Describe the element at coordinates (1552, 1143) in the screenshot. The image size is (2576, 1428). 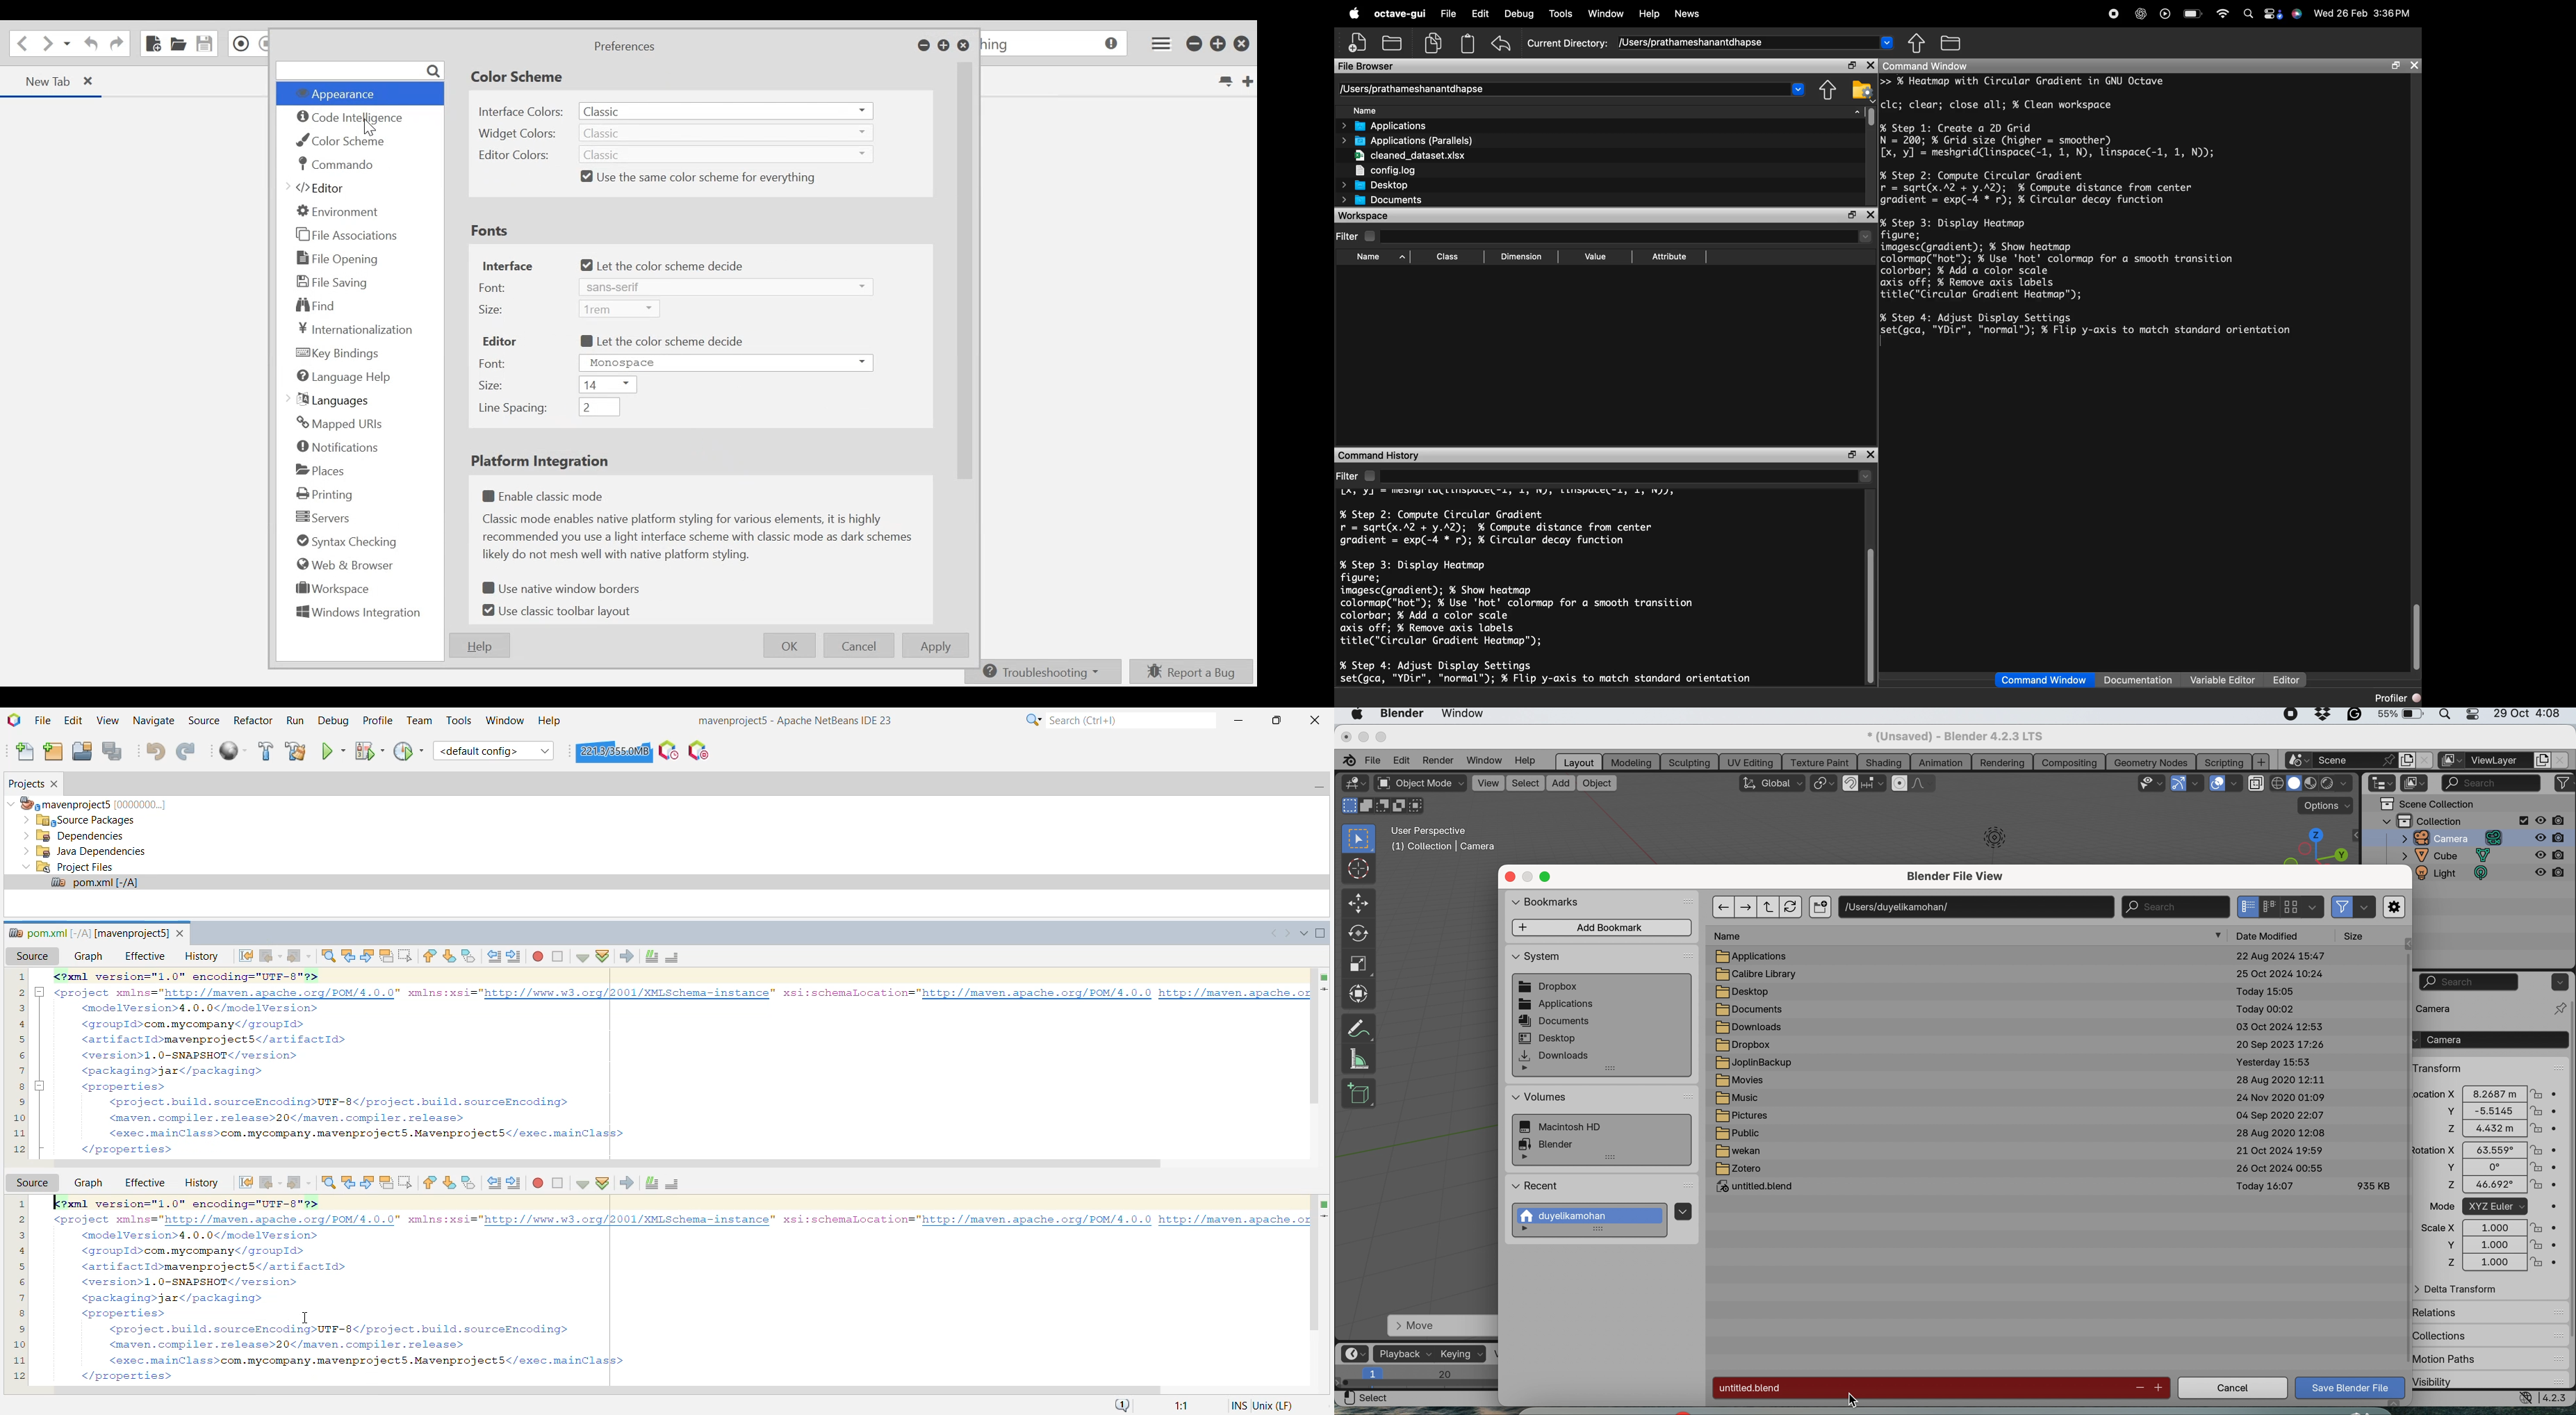
I see `blender` at that location.